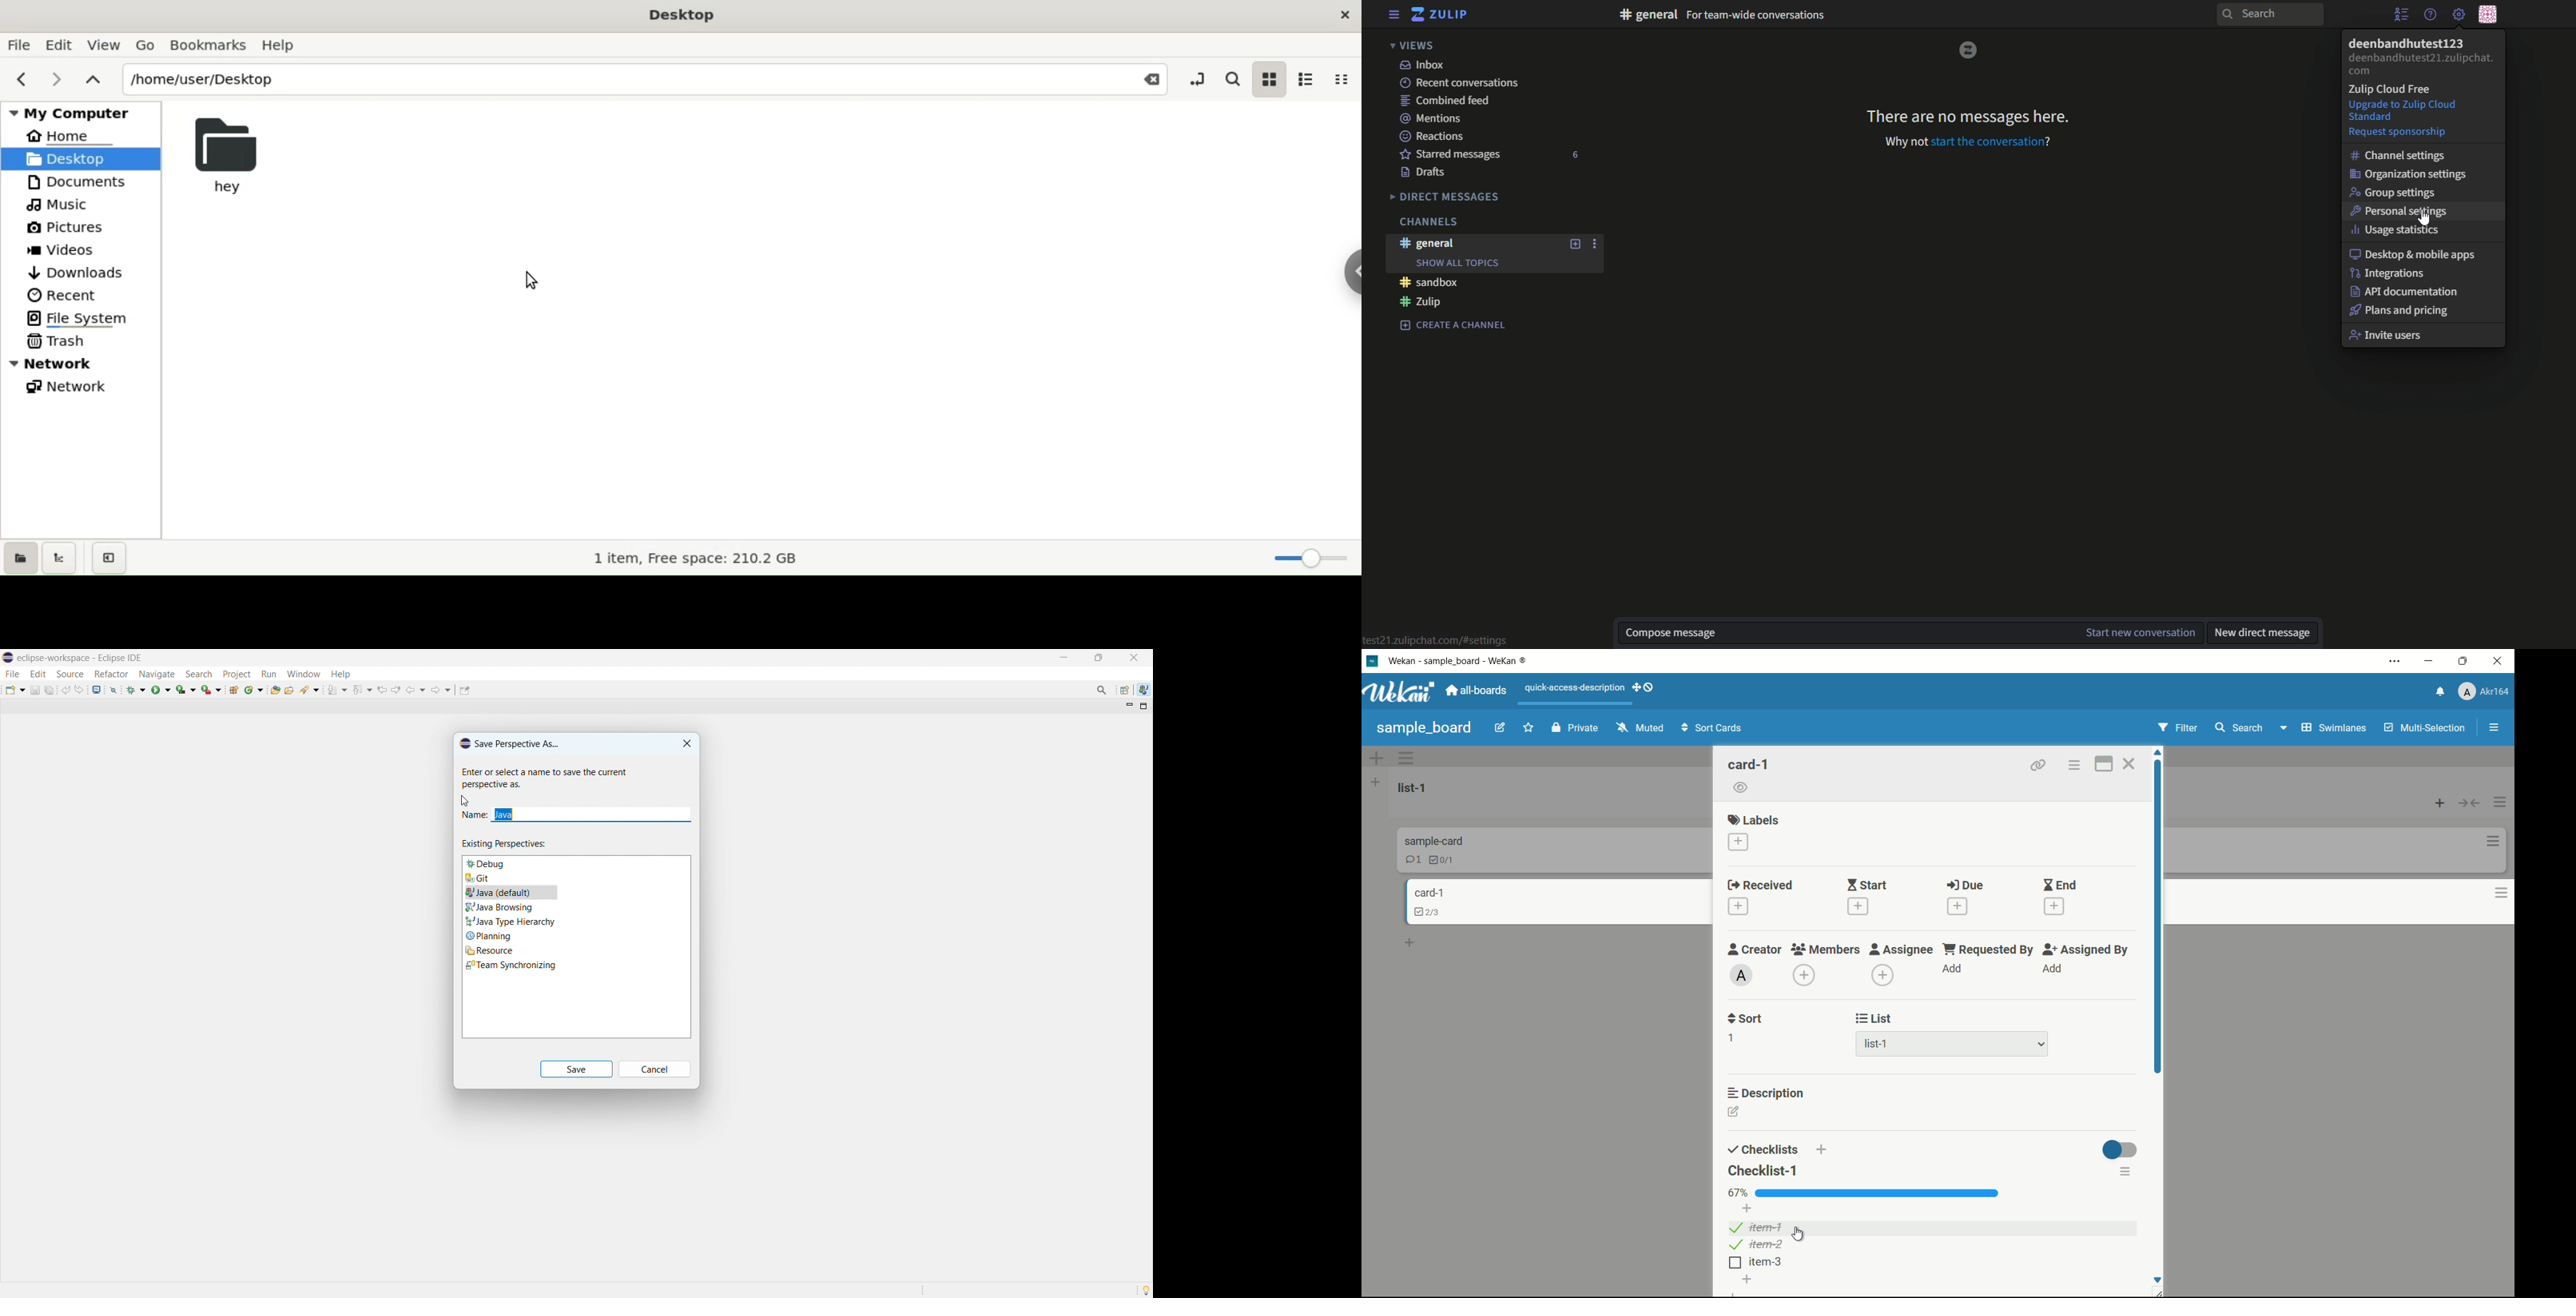 The image size is (2576, 1316). I want to click on mentions, so click(1436, 118).